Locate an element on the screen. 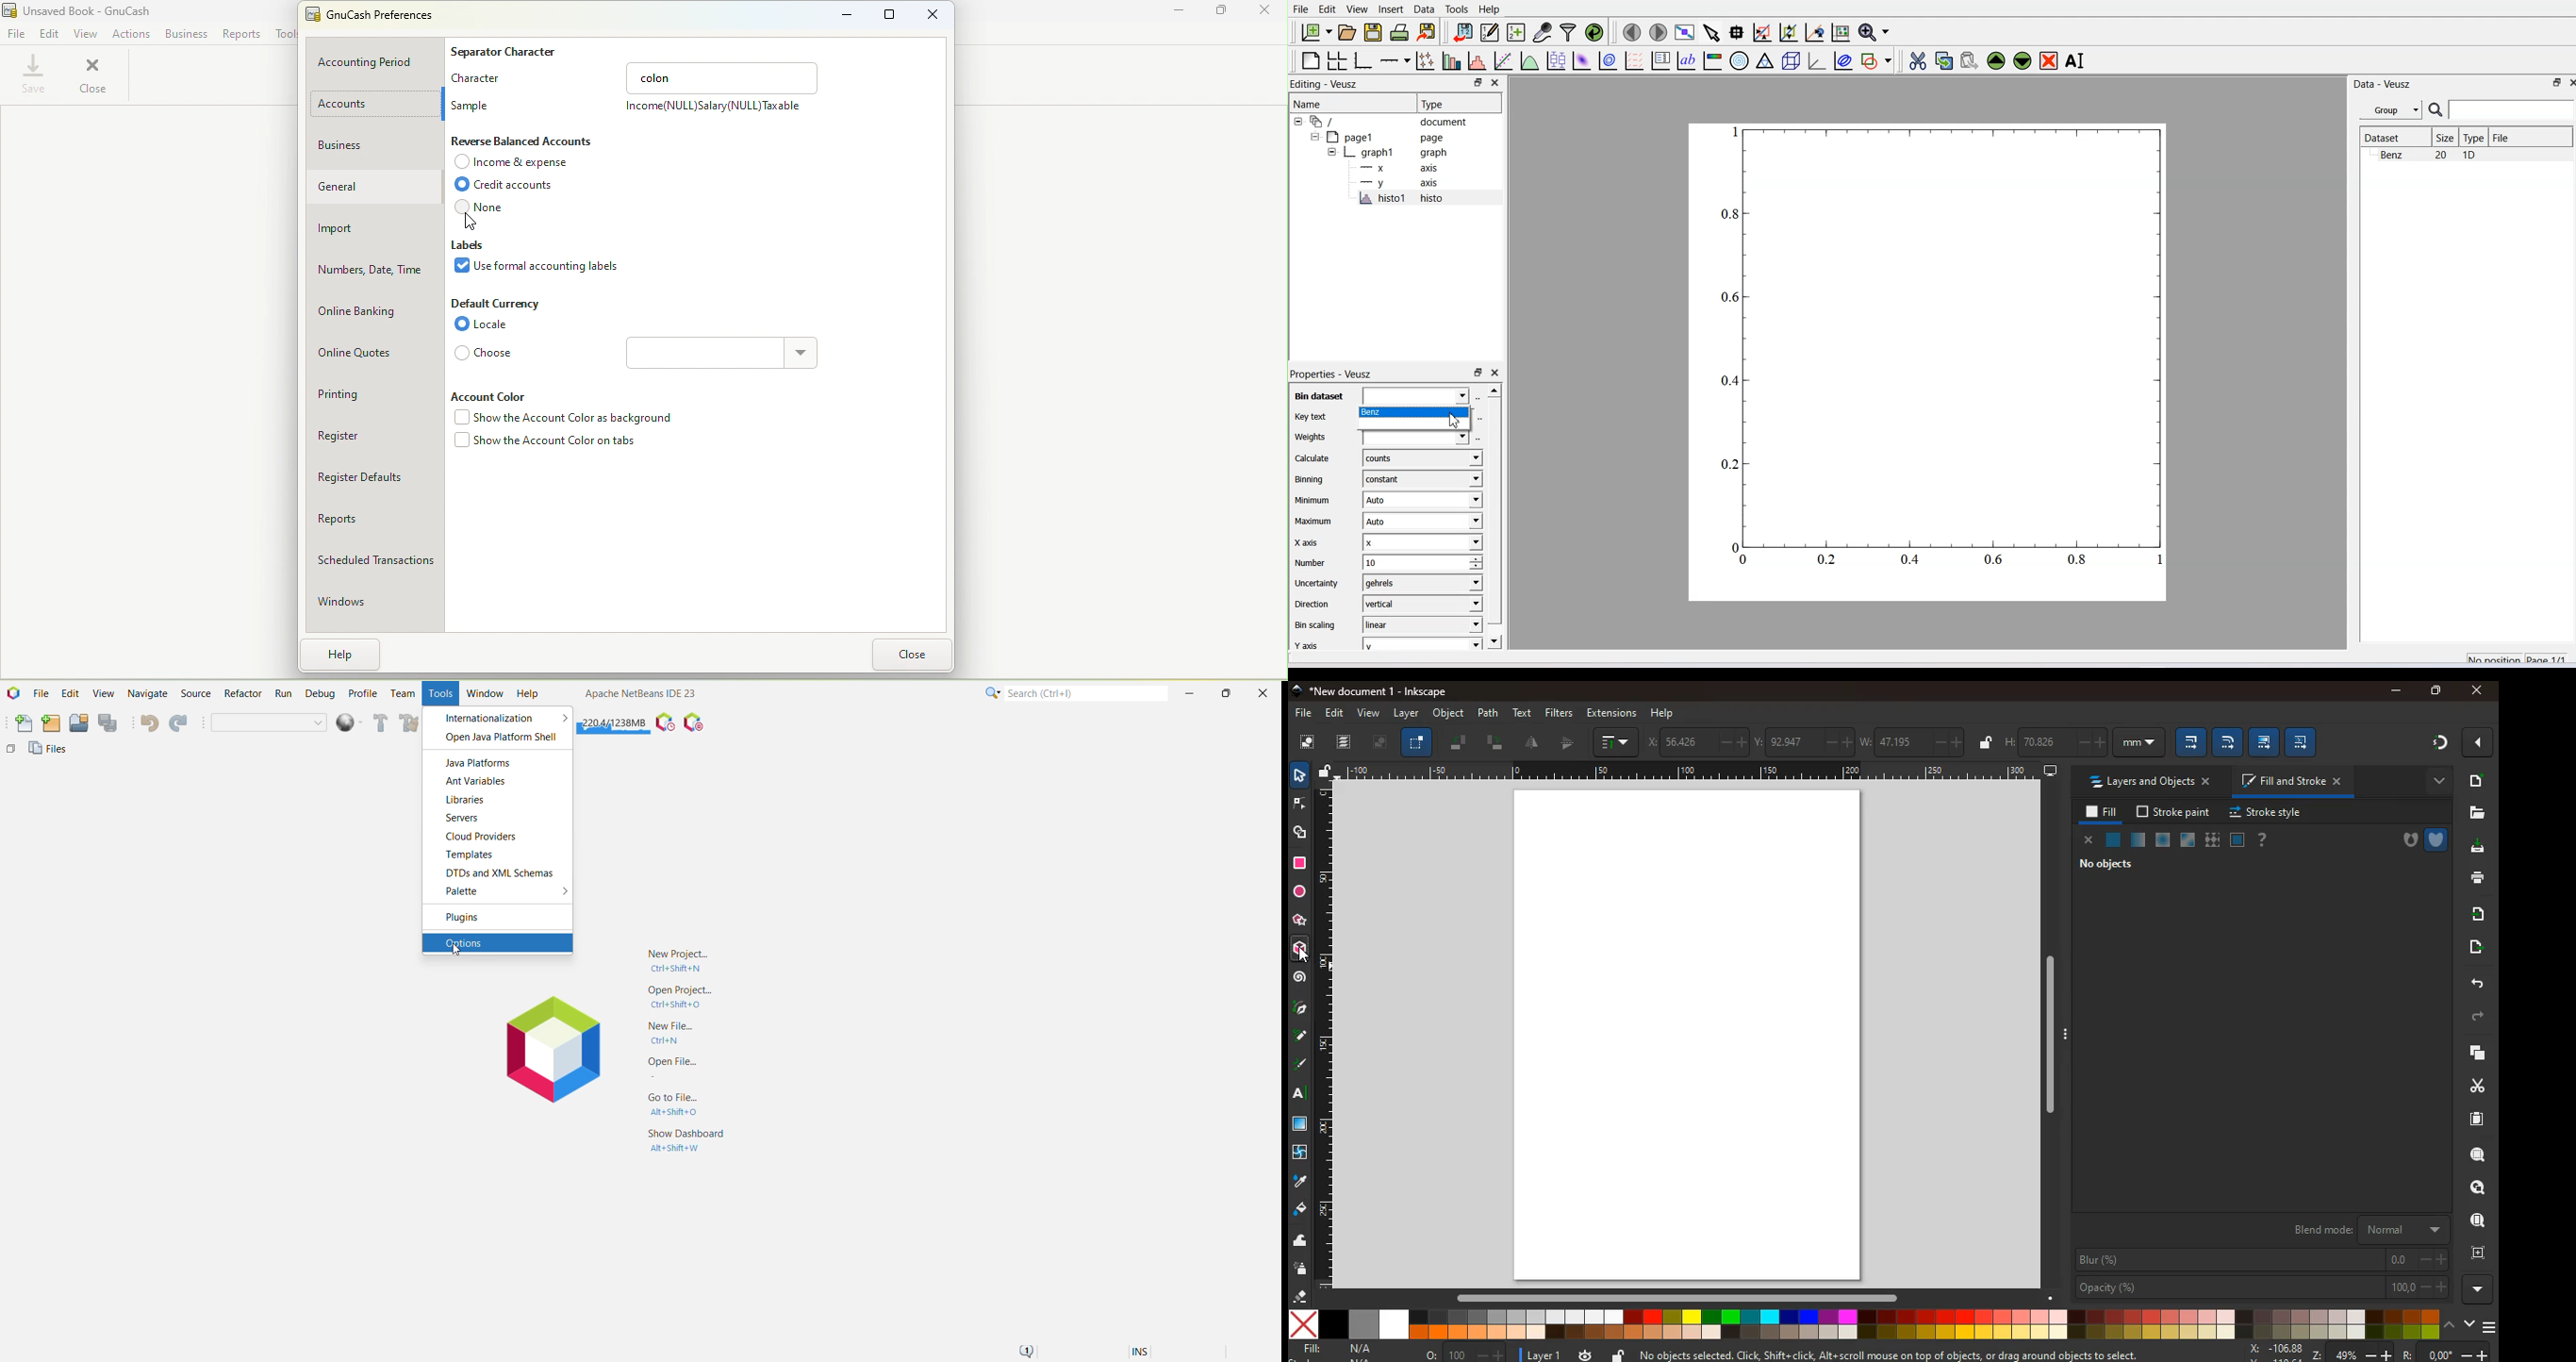 This screenshot has width=2576, height=1372. layer is located at coordinates (1406, 713).